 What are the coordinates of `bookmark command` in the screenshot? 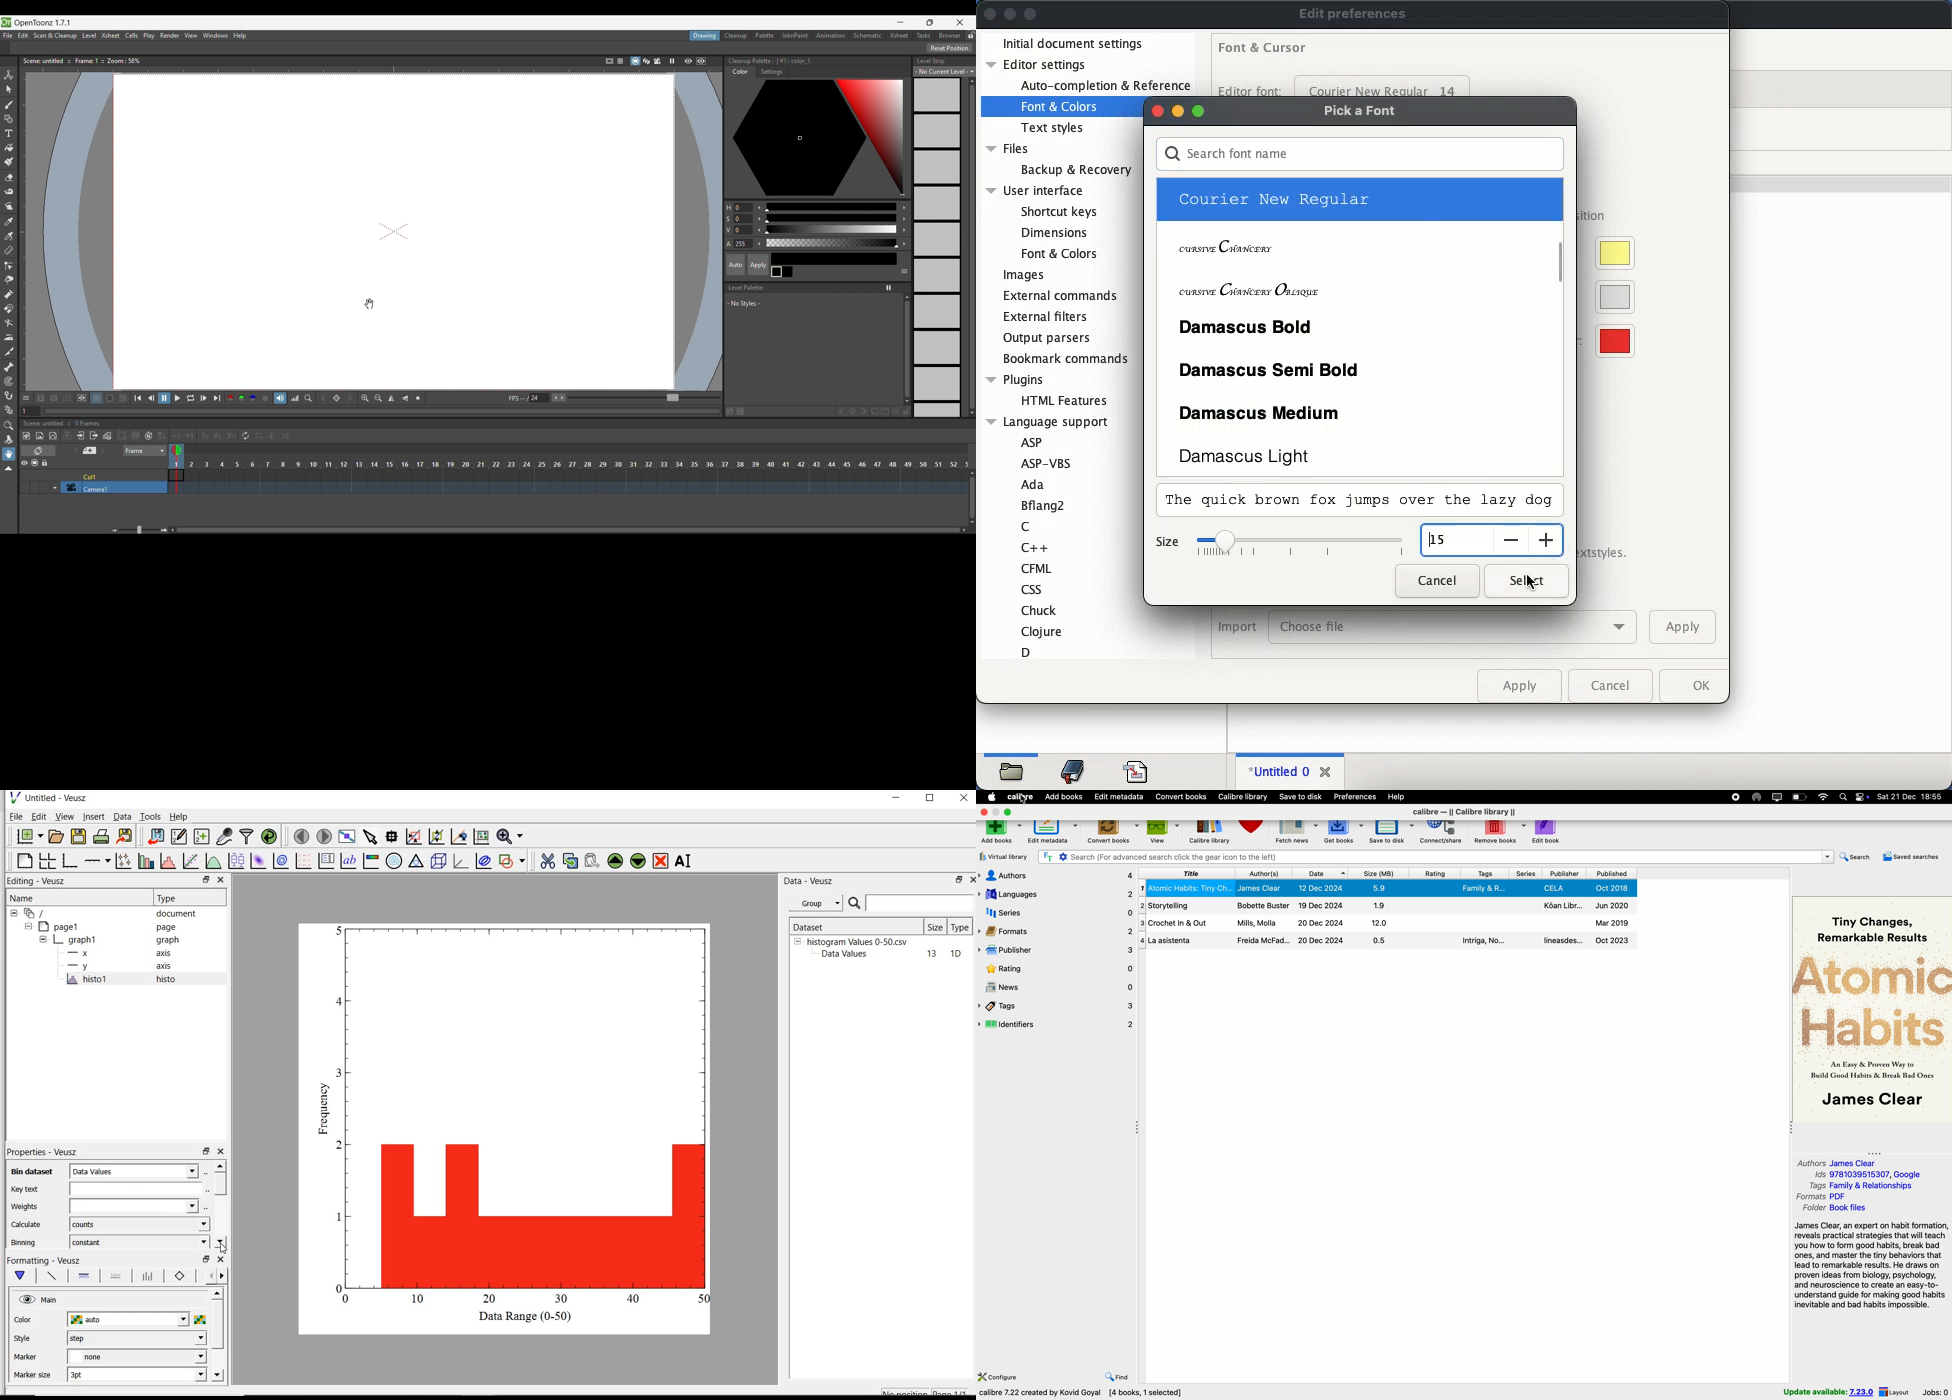 It's located at (1063, 360).